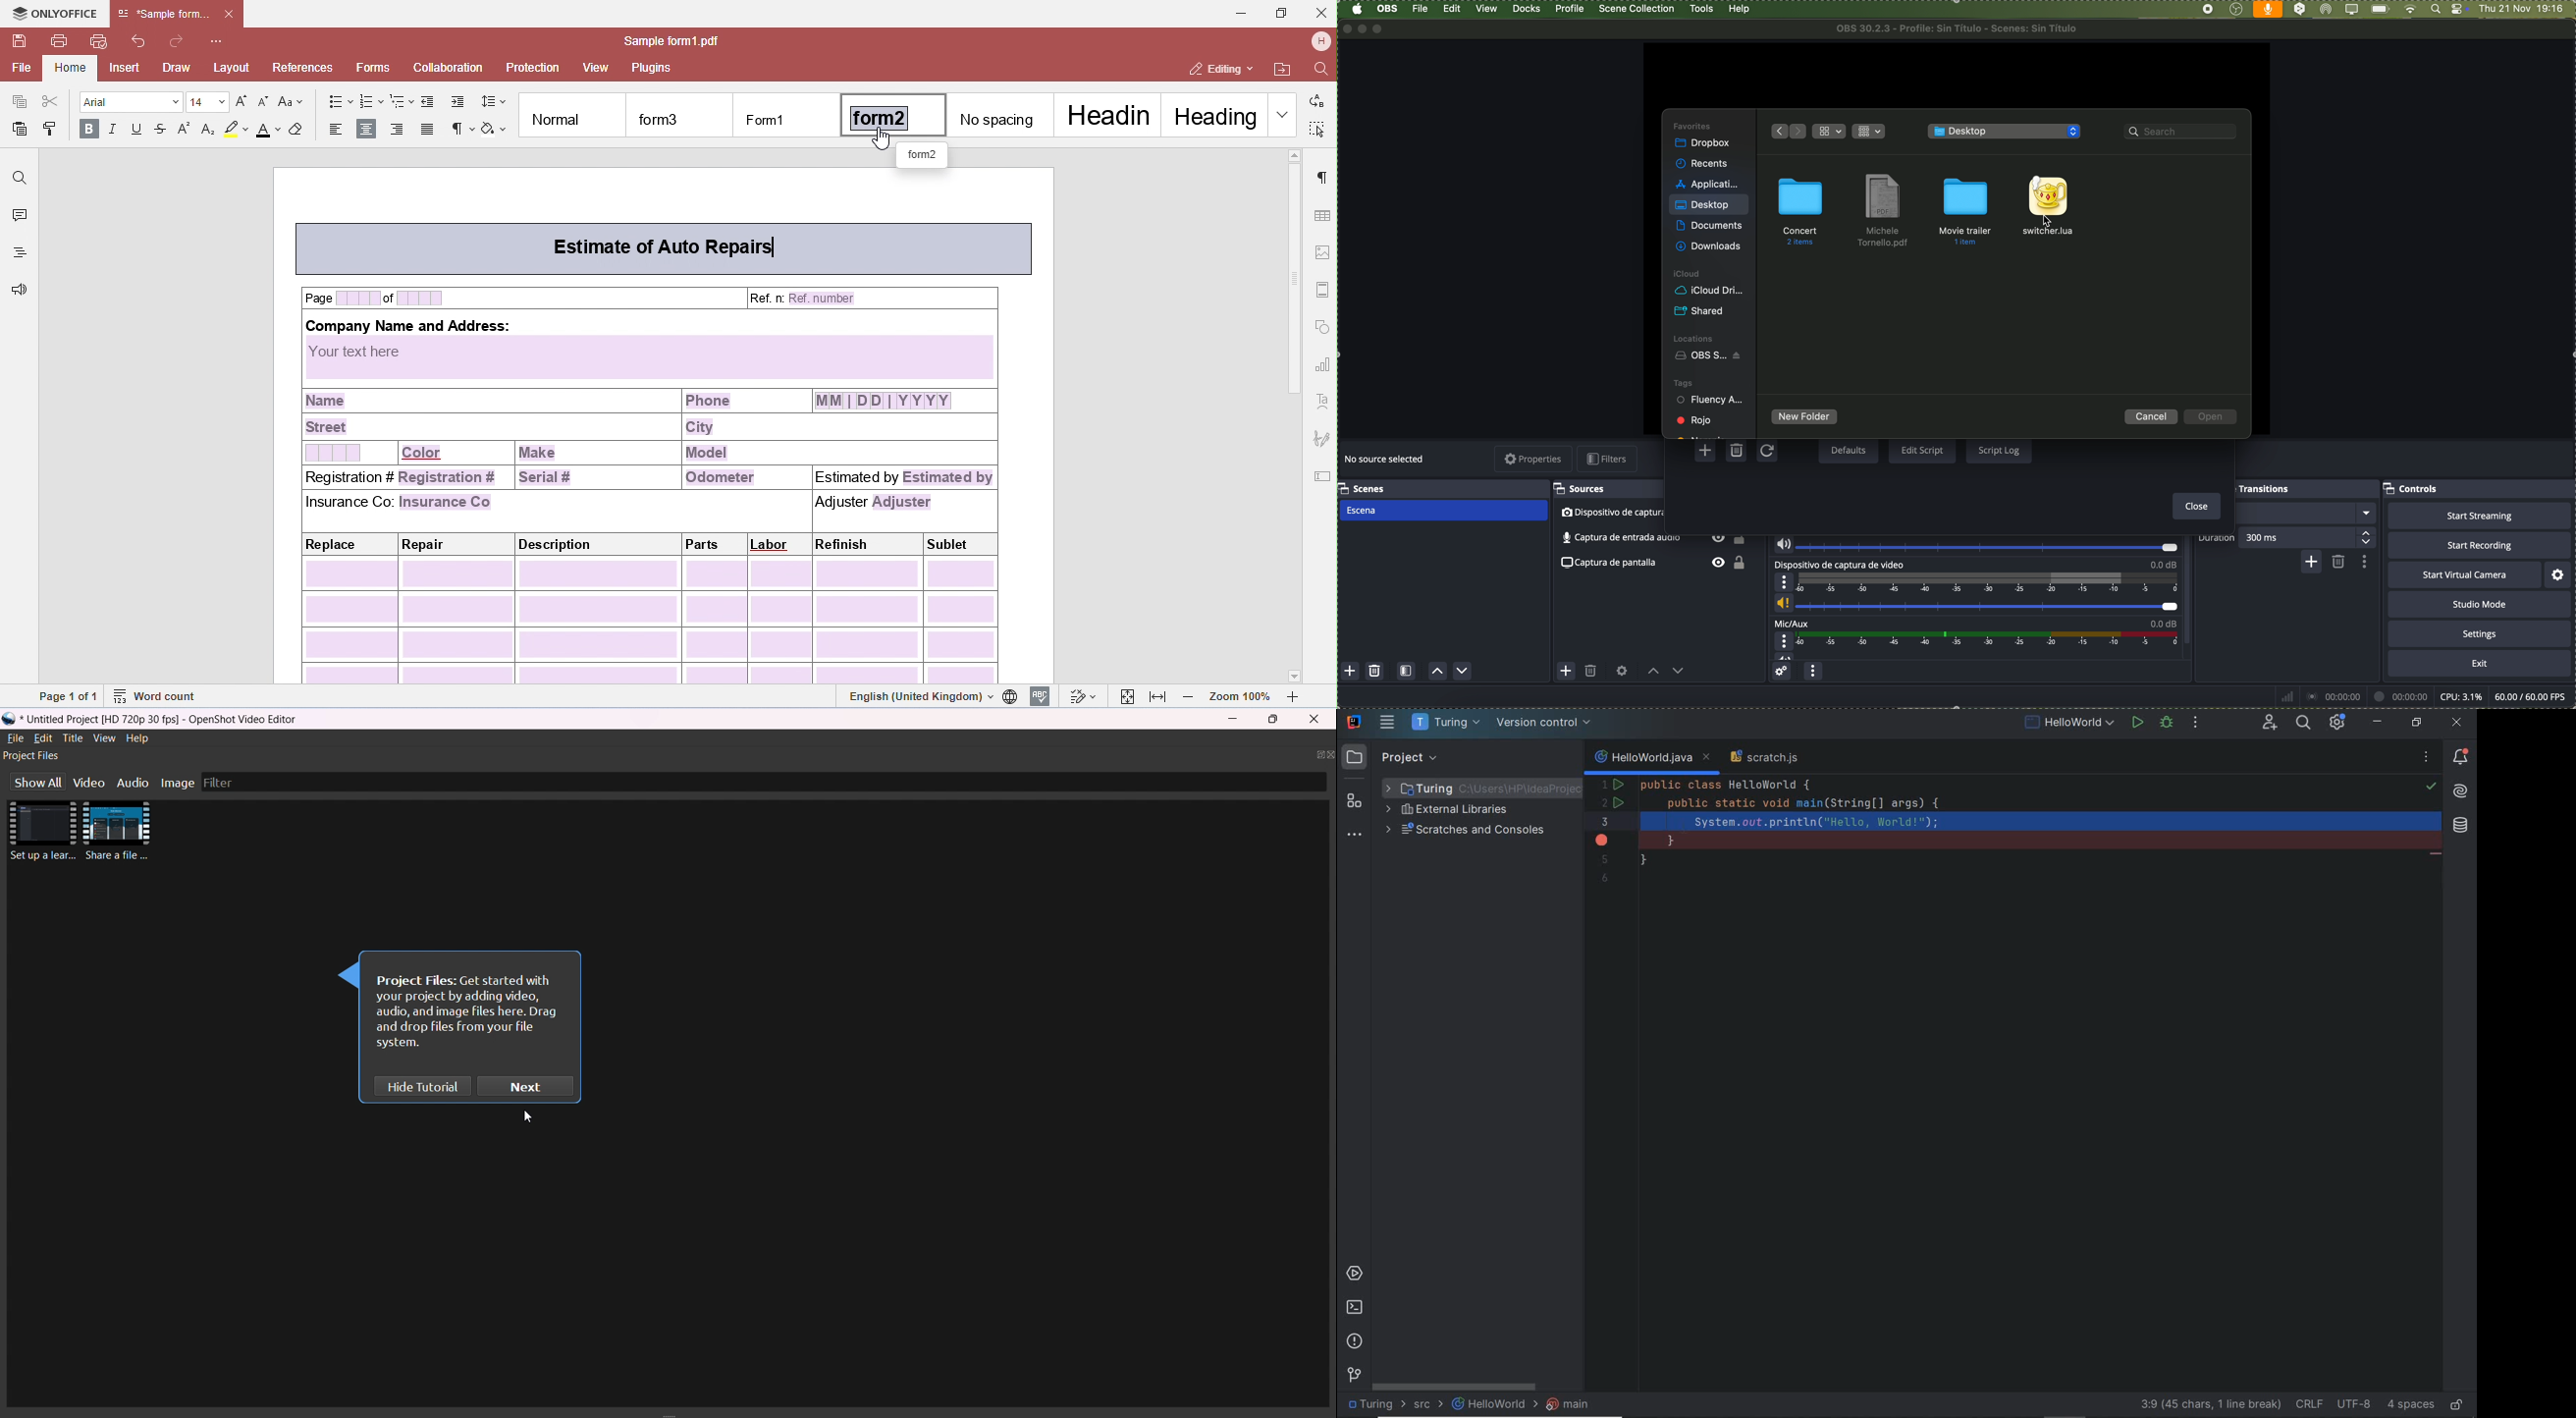  Describe the element at coordinates (2326, 10) in the screenshot. I see `AirDrop` at that location.